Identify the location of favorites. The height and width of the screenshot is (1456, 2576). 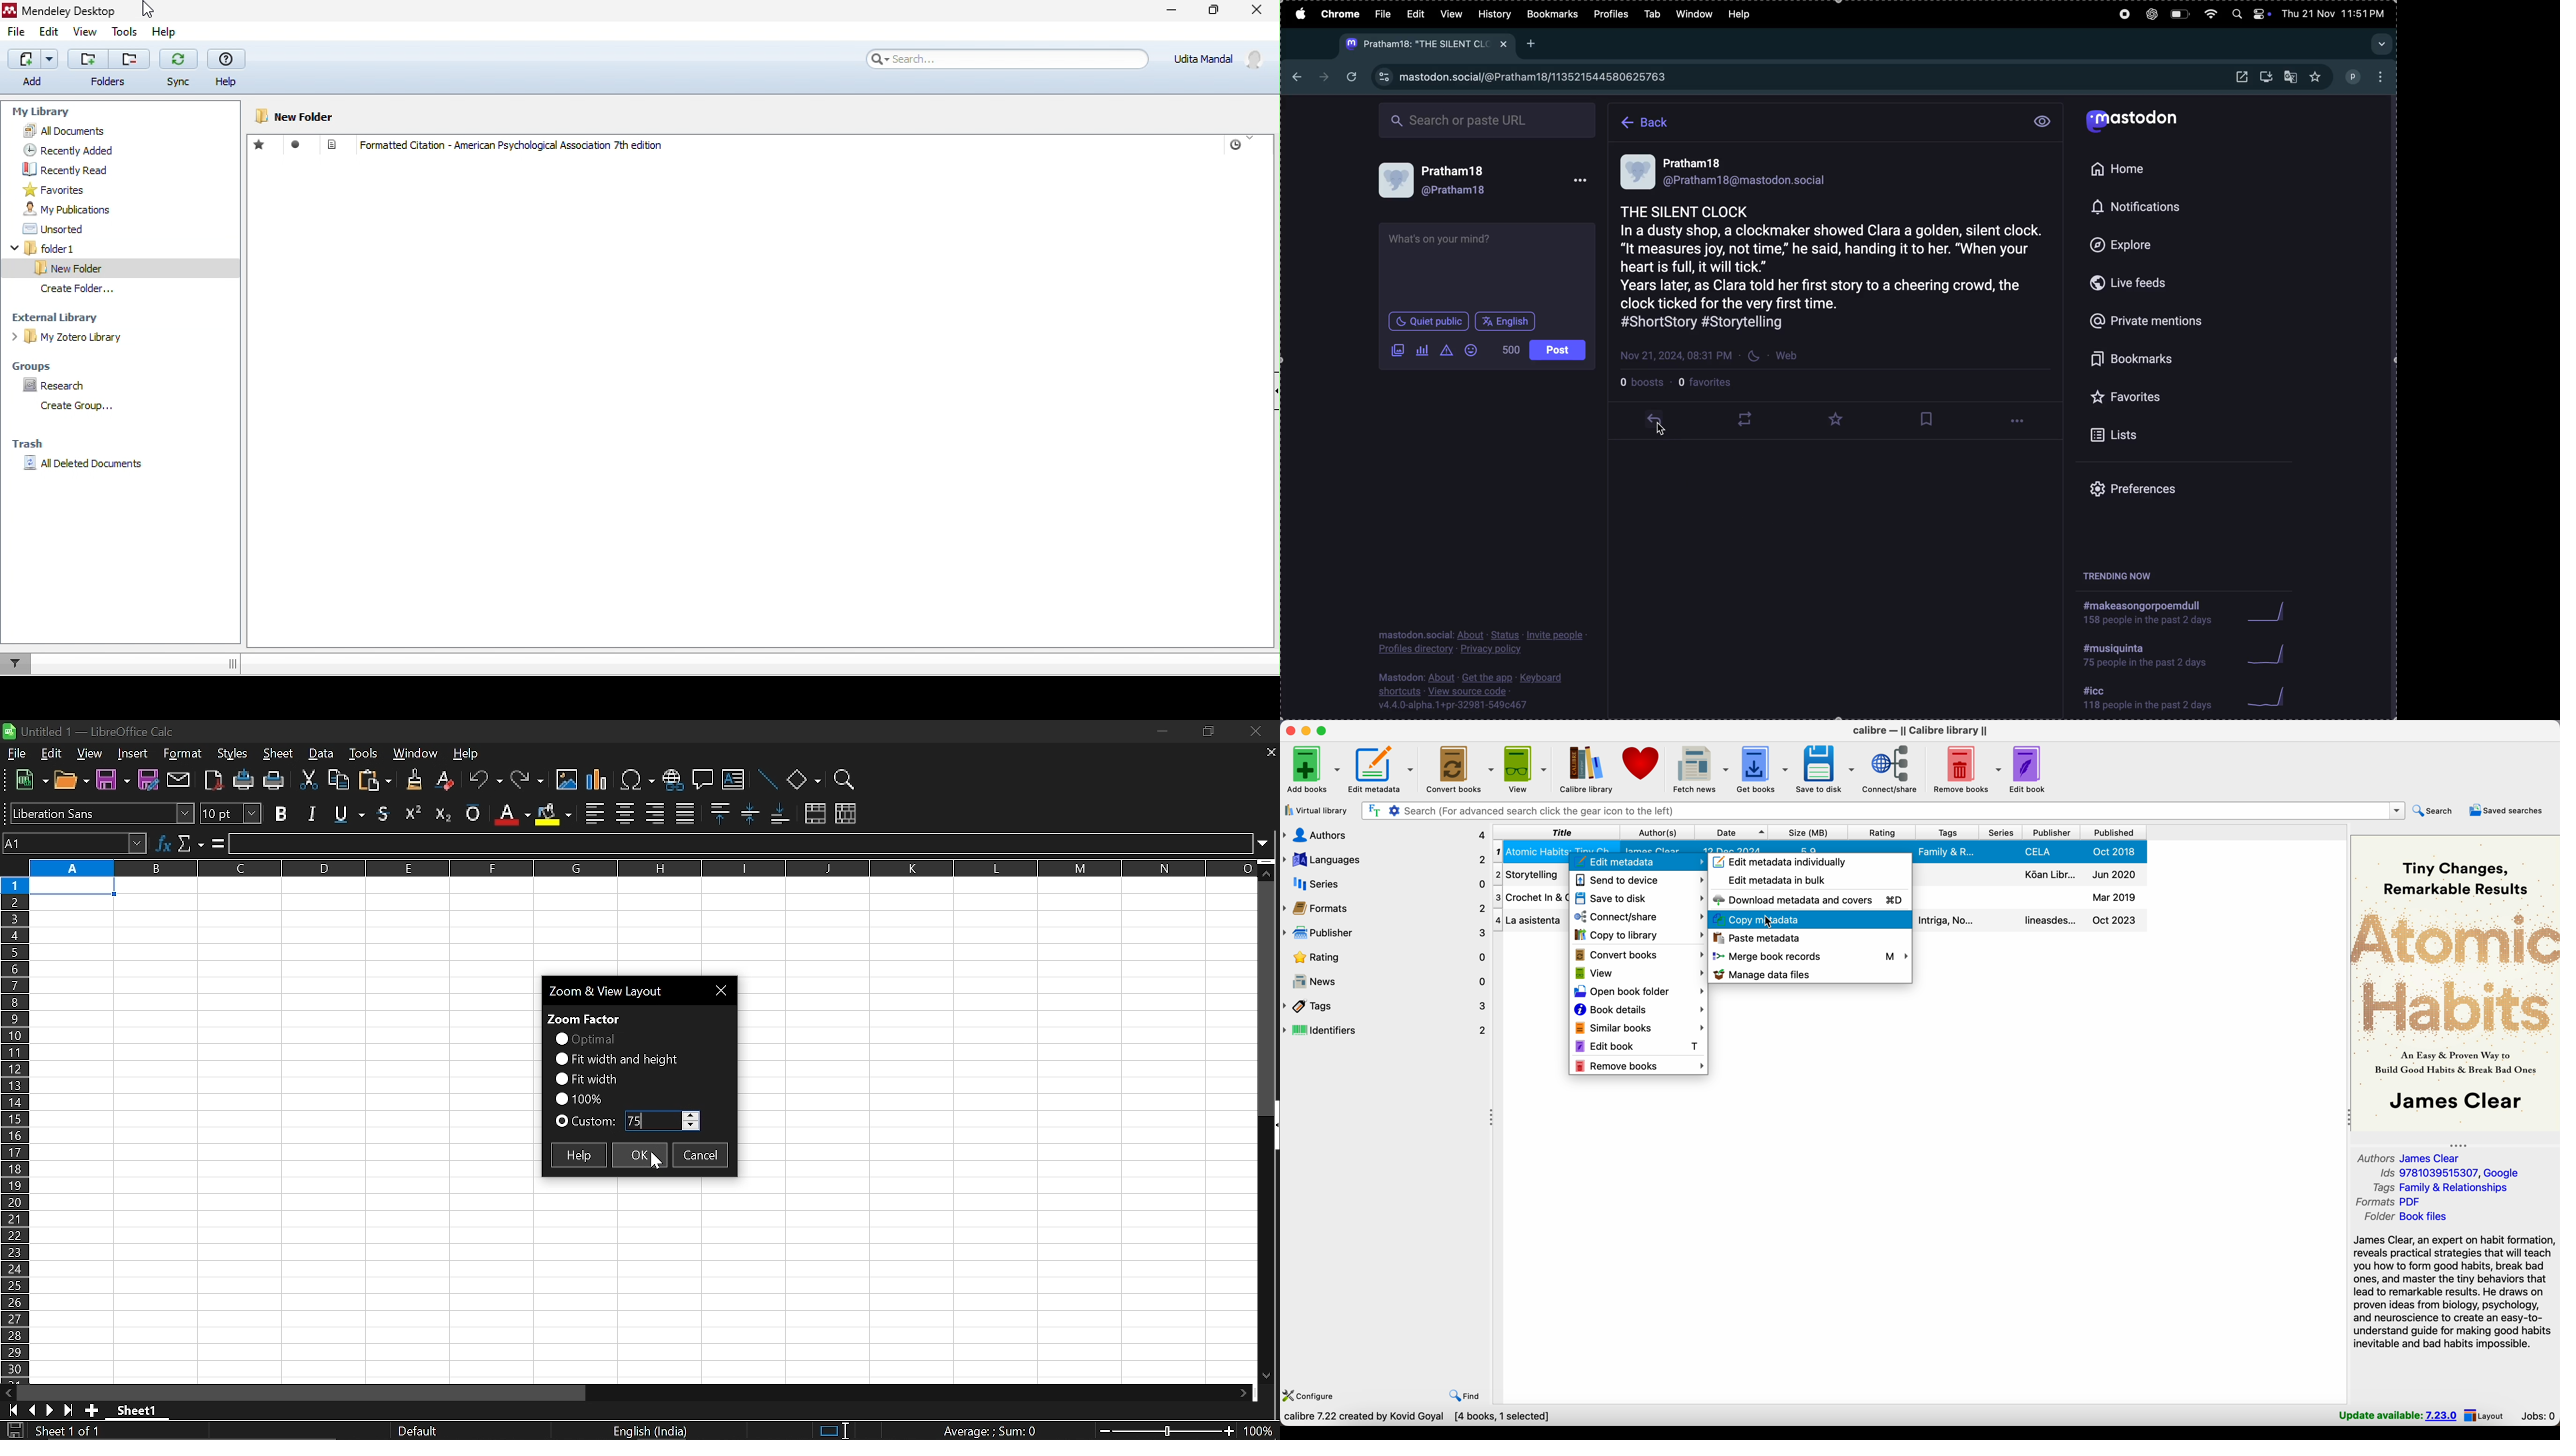
(61, 190).